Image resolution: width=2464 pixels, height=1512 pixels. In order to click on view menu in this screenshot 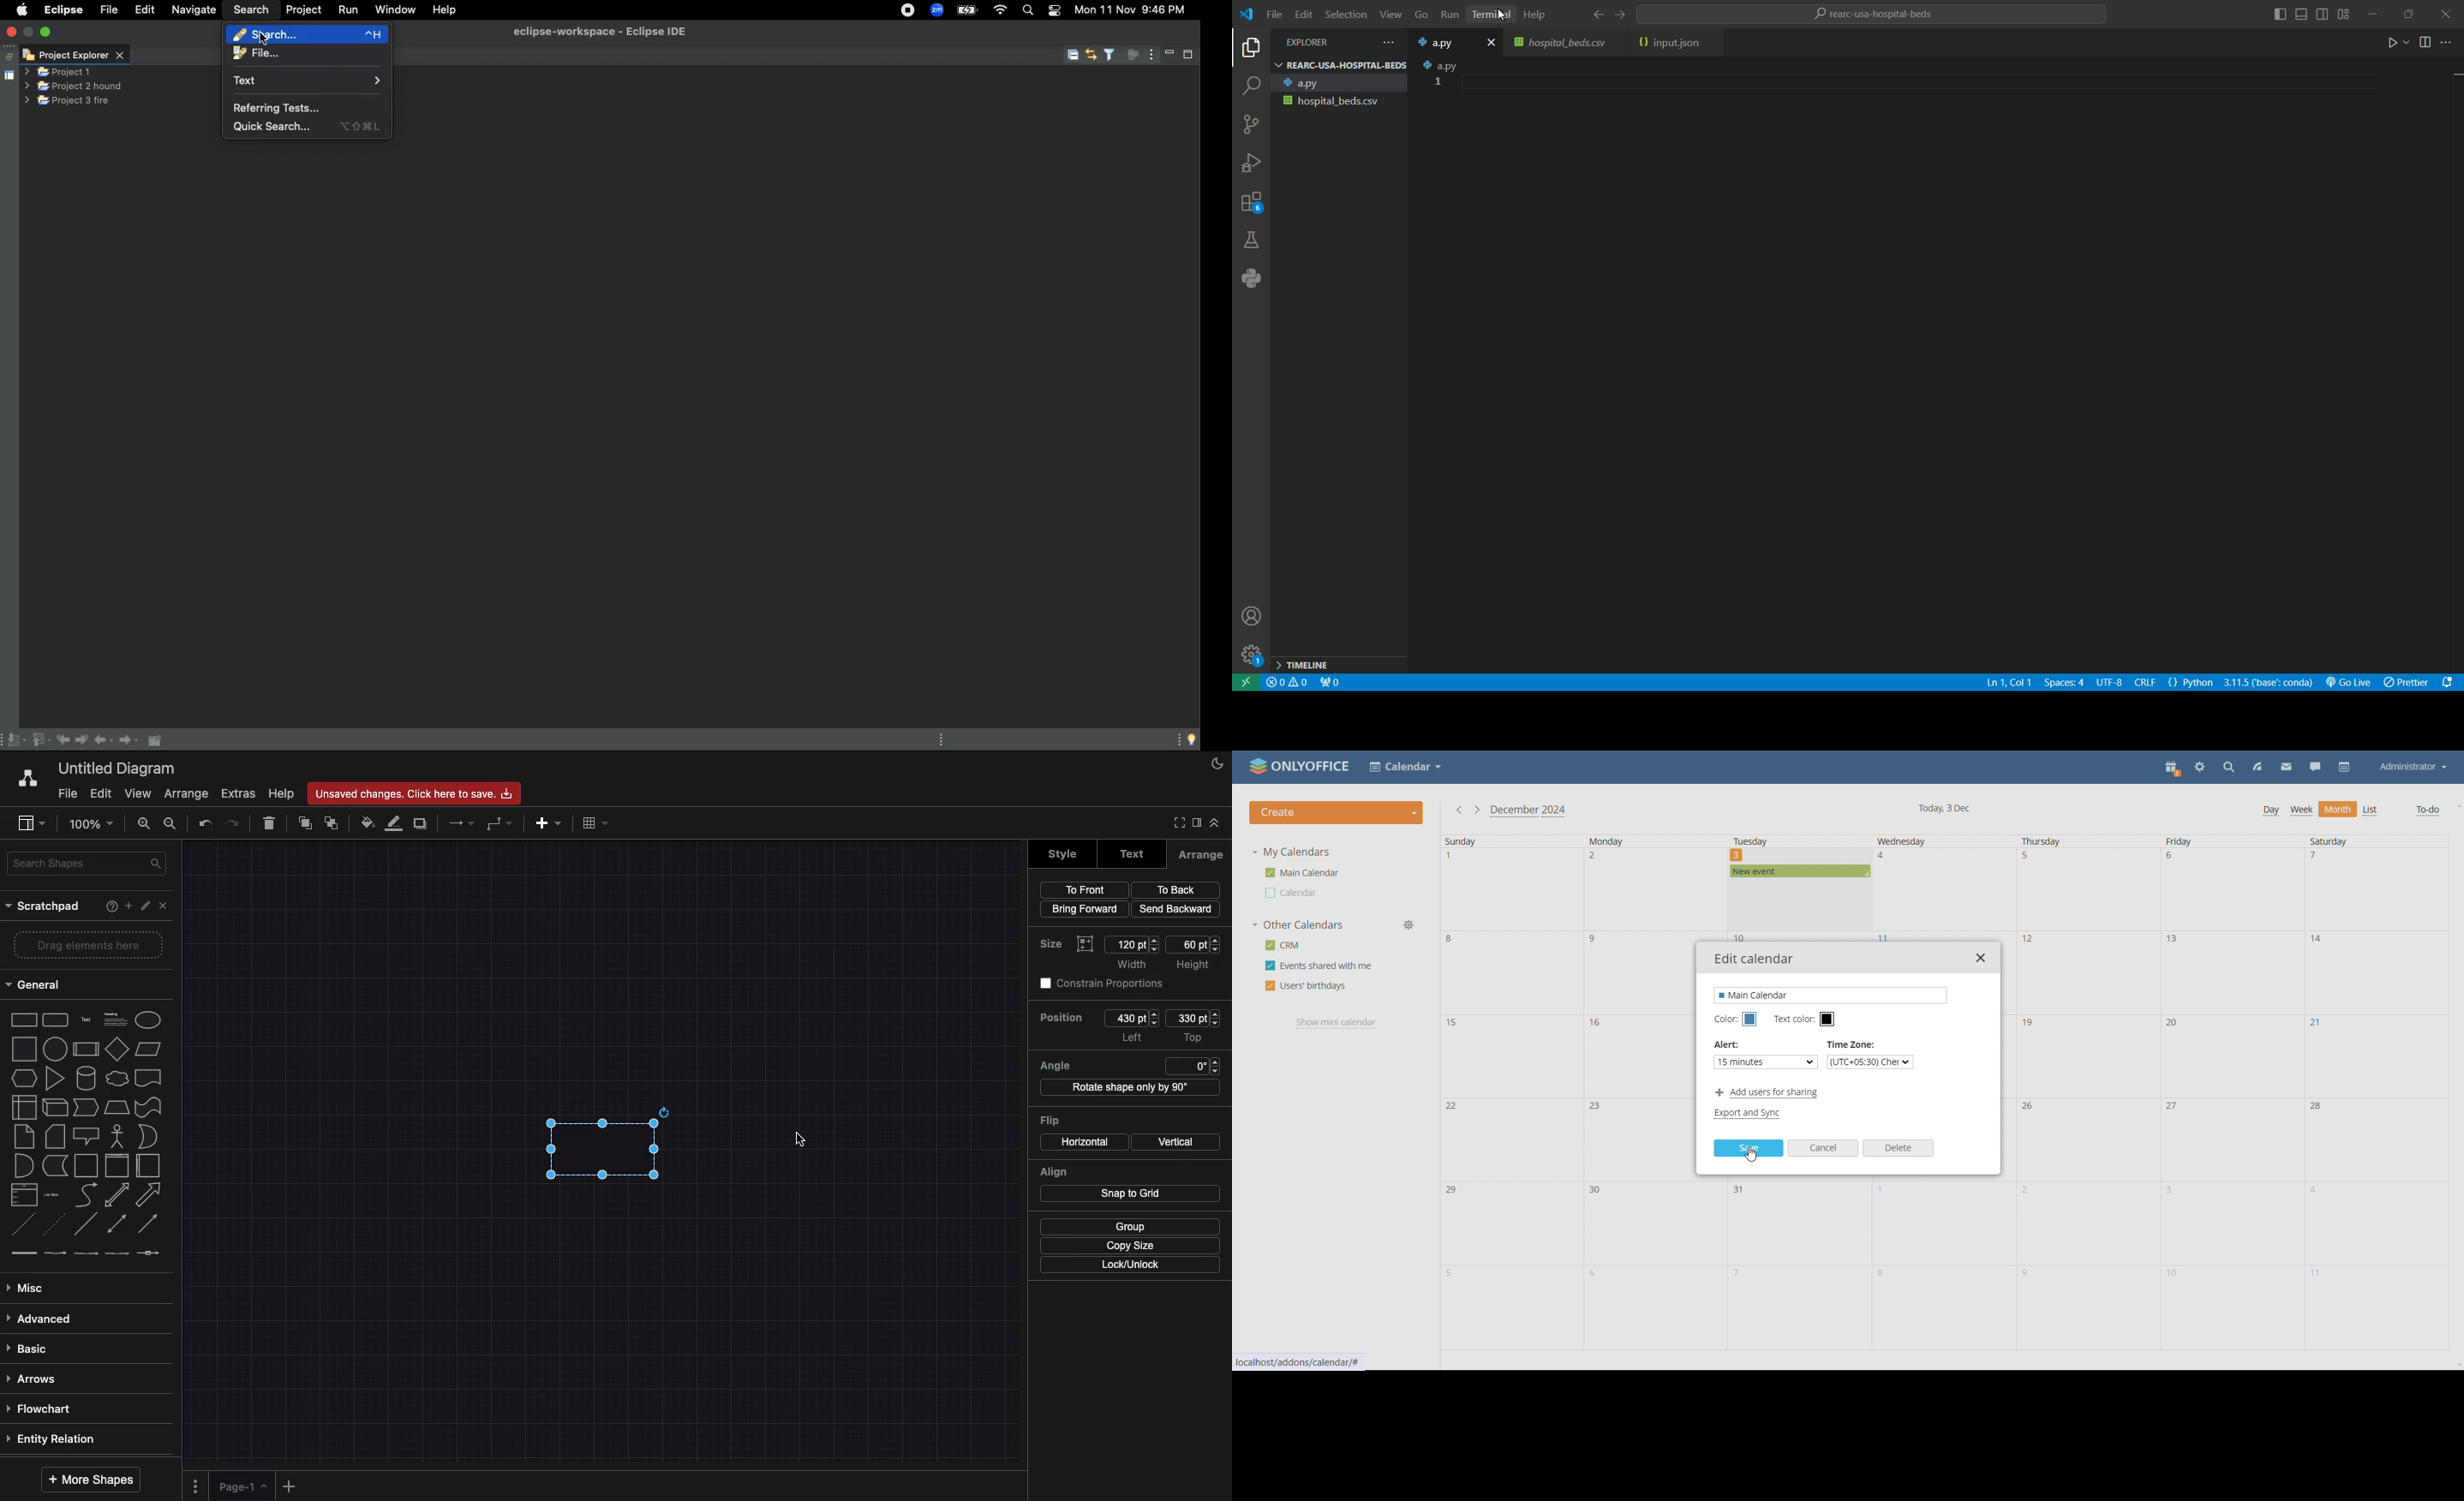, I will do `click(1390, 14)`.